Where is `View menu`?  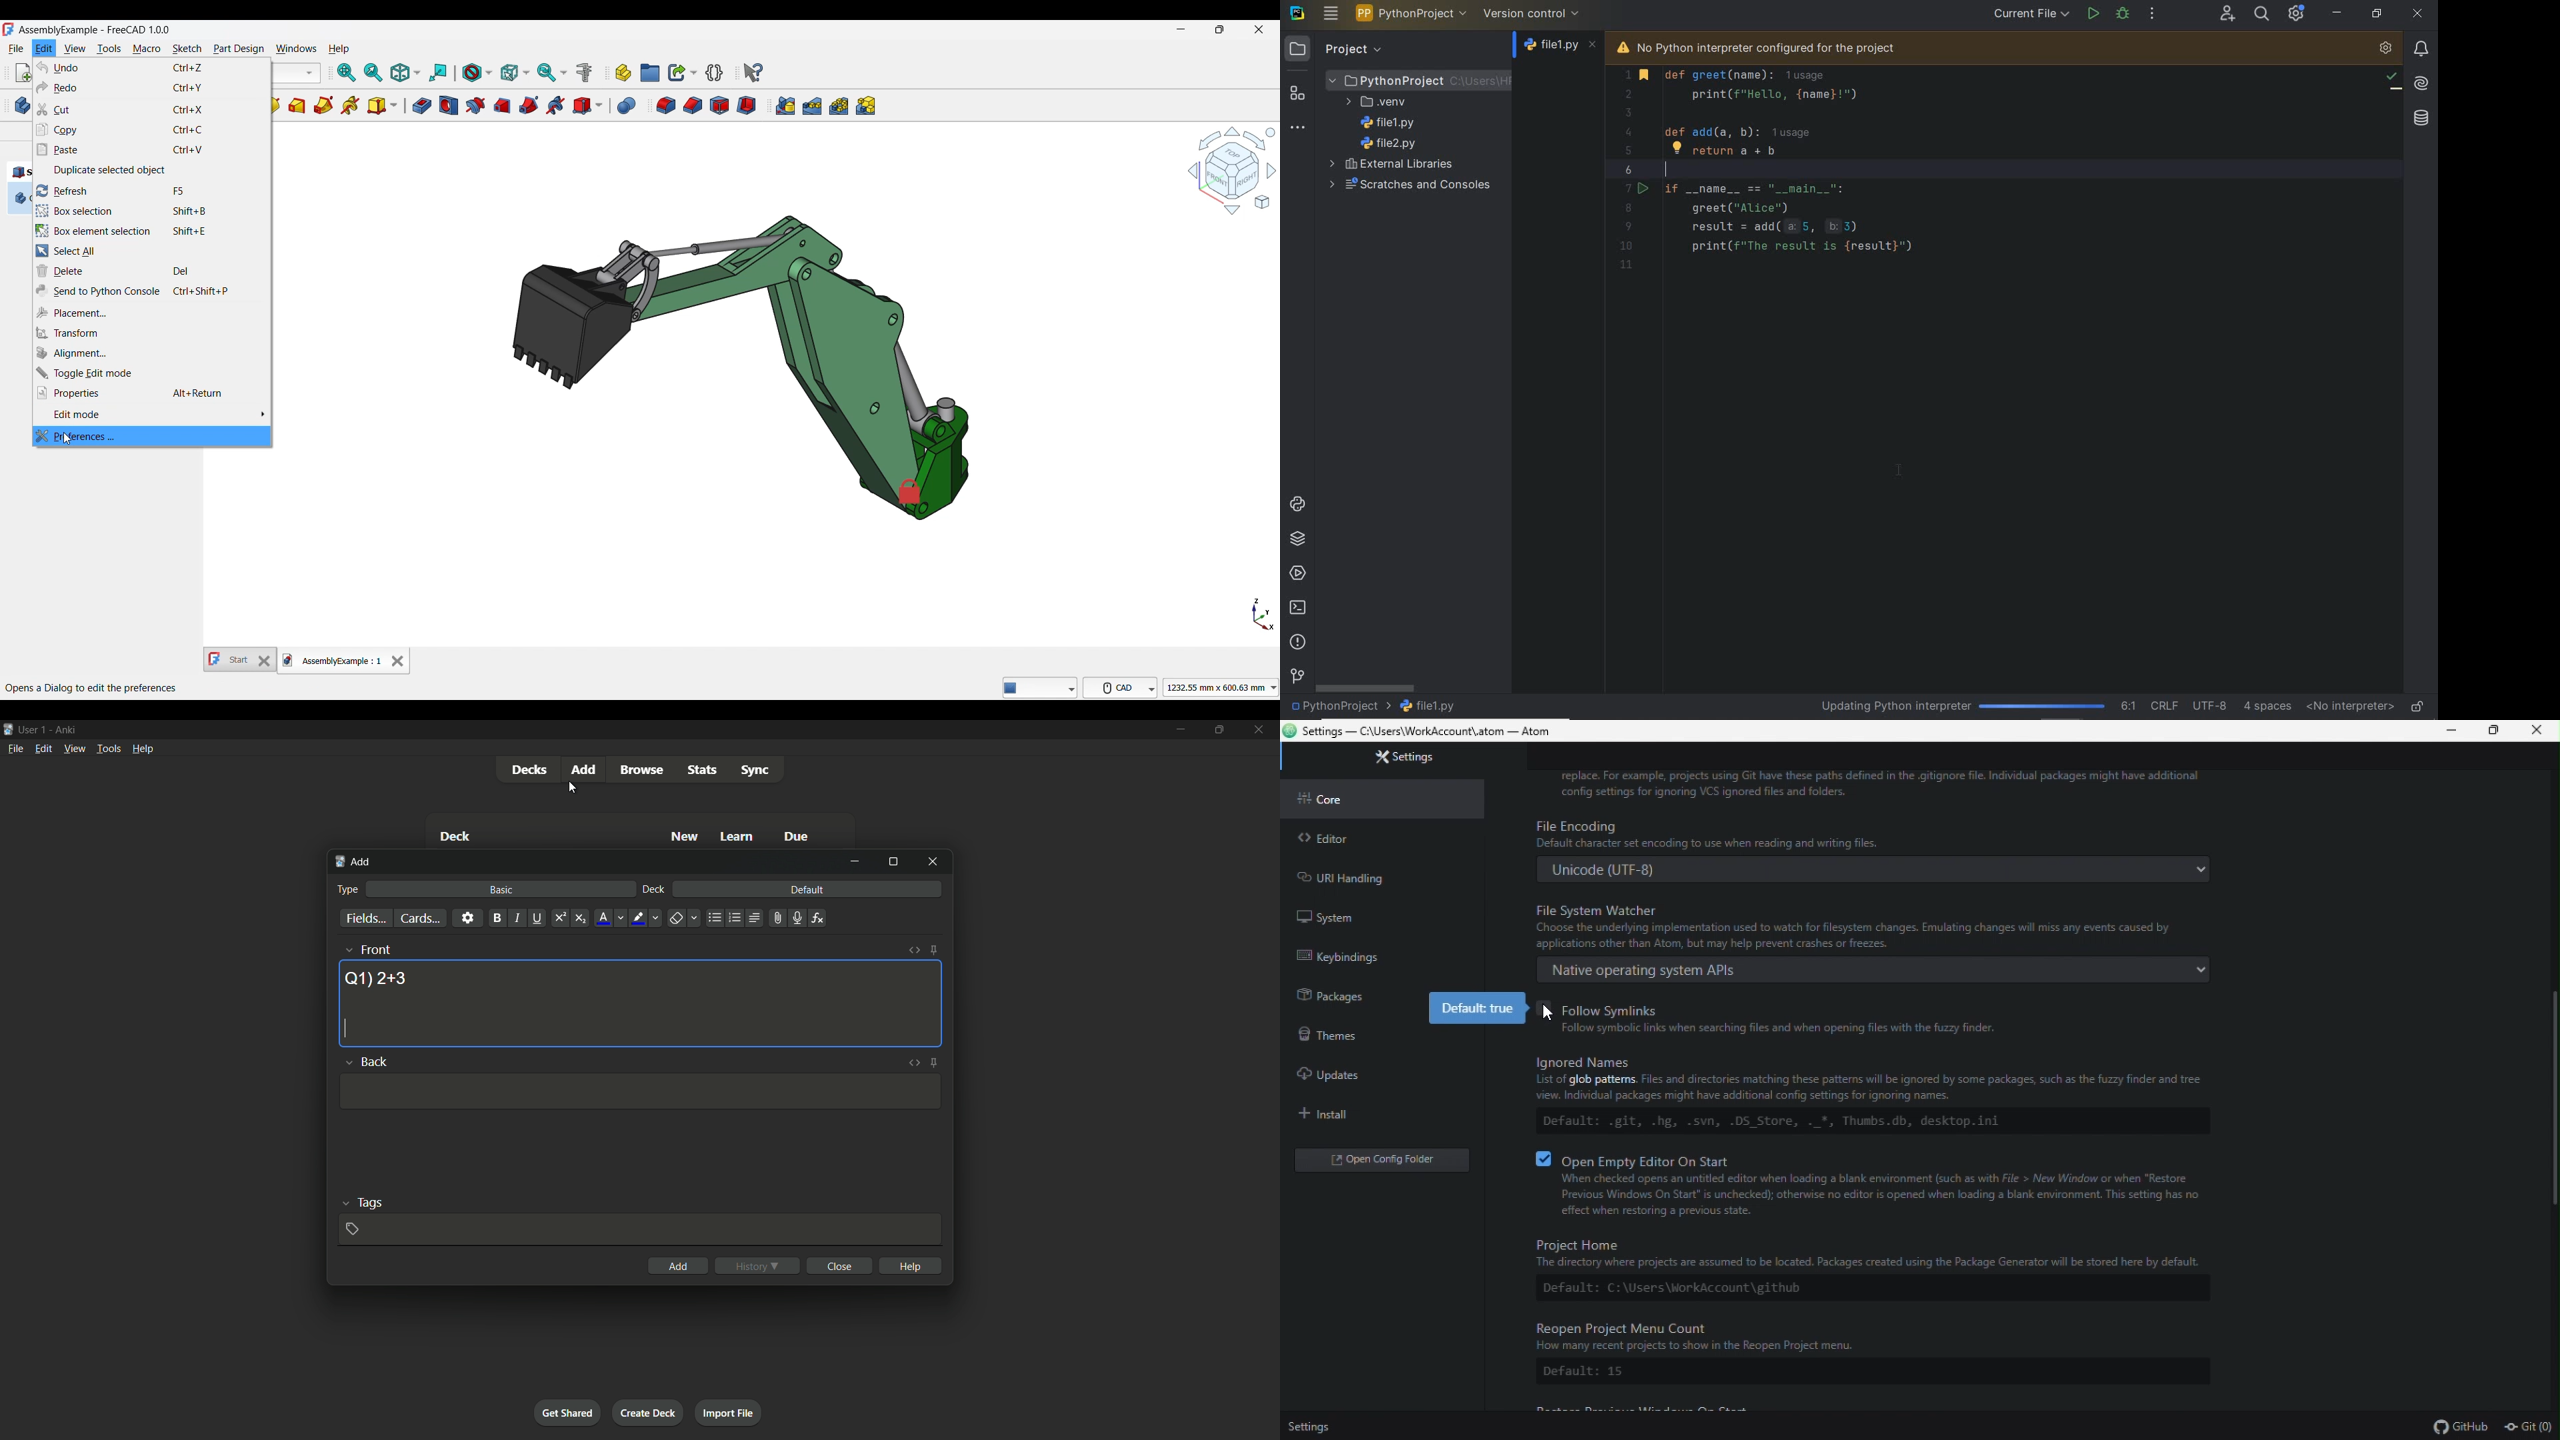
View menu is located at coordinates (75, 49).